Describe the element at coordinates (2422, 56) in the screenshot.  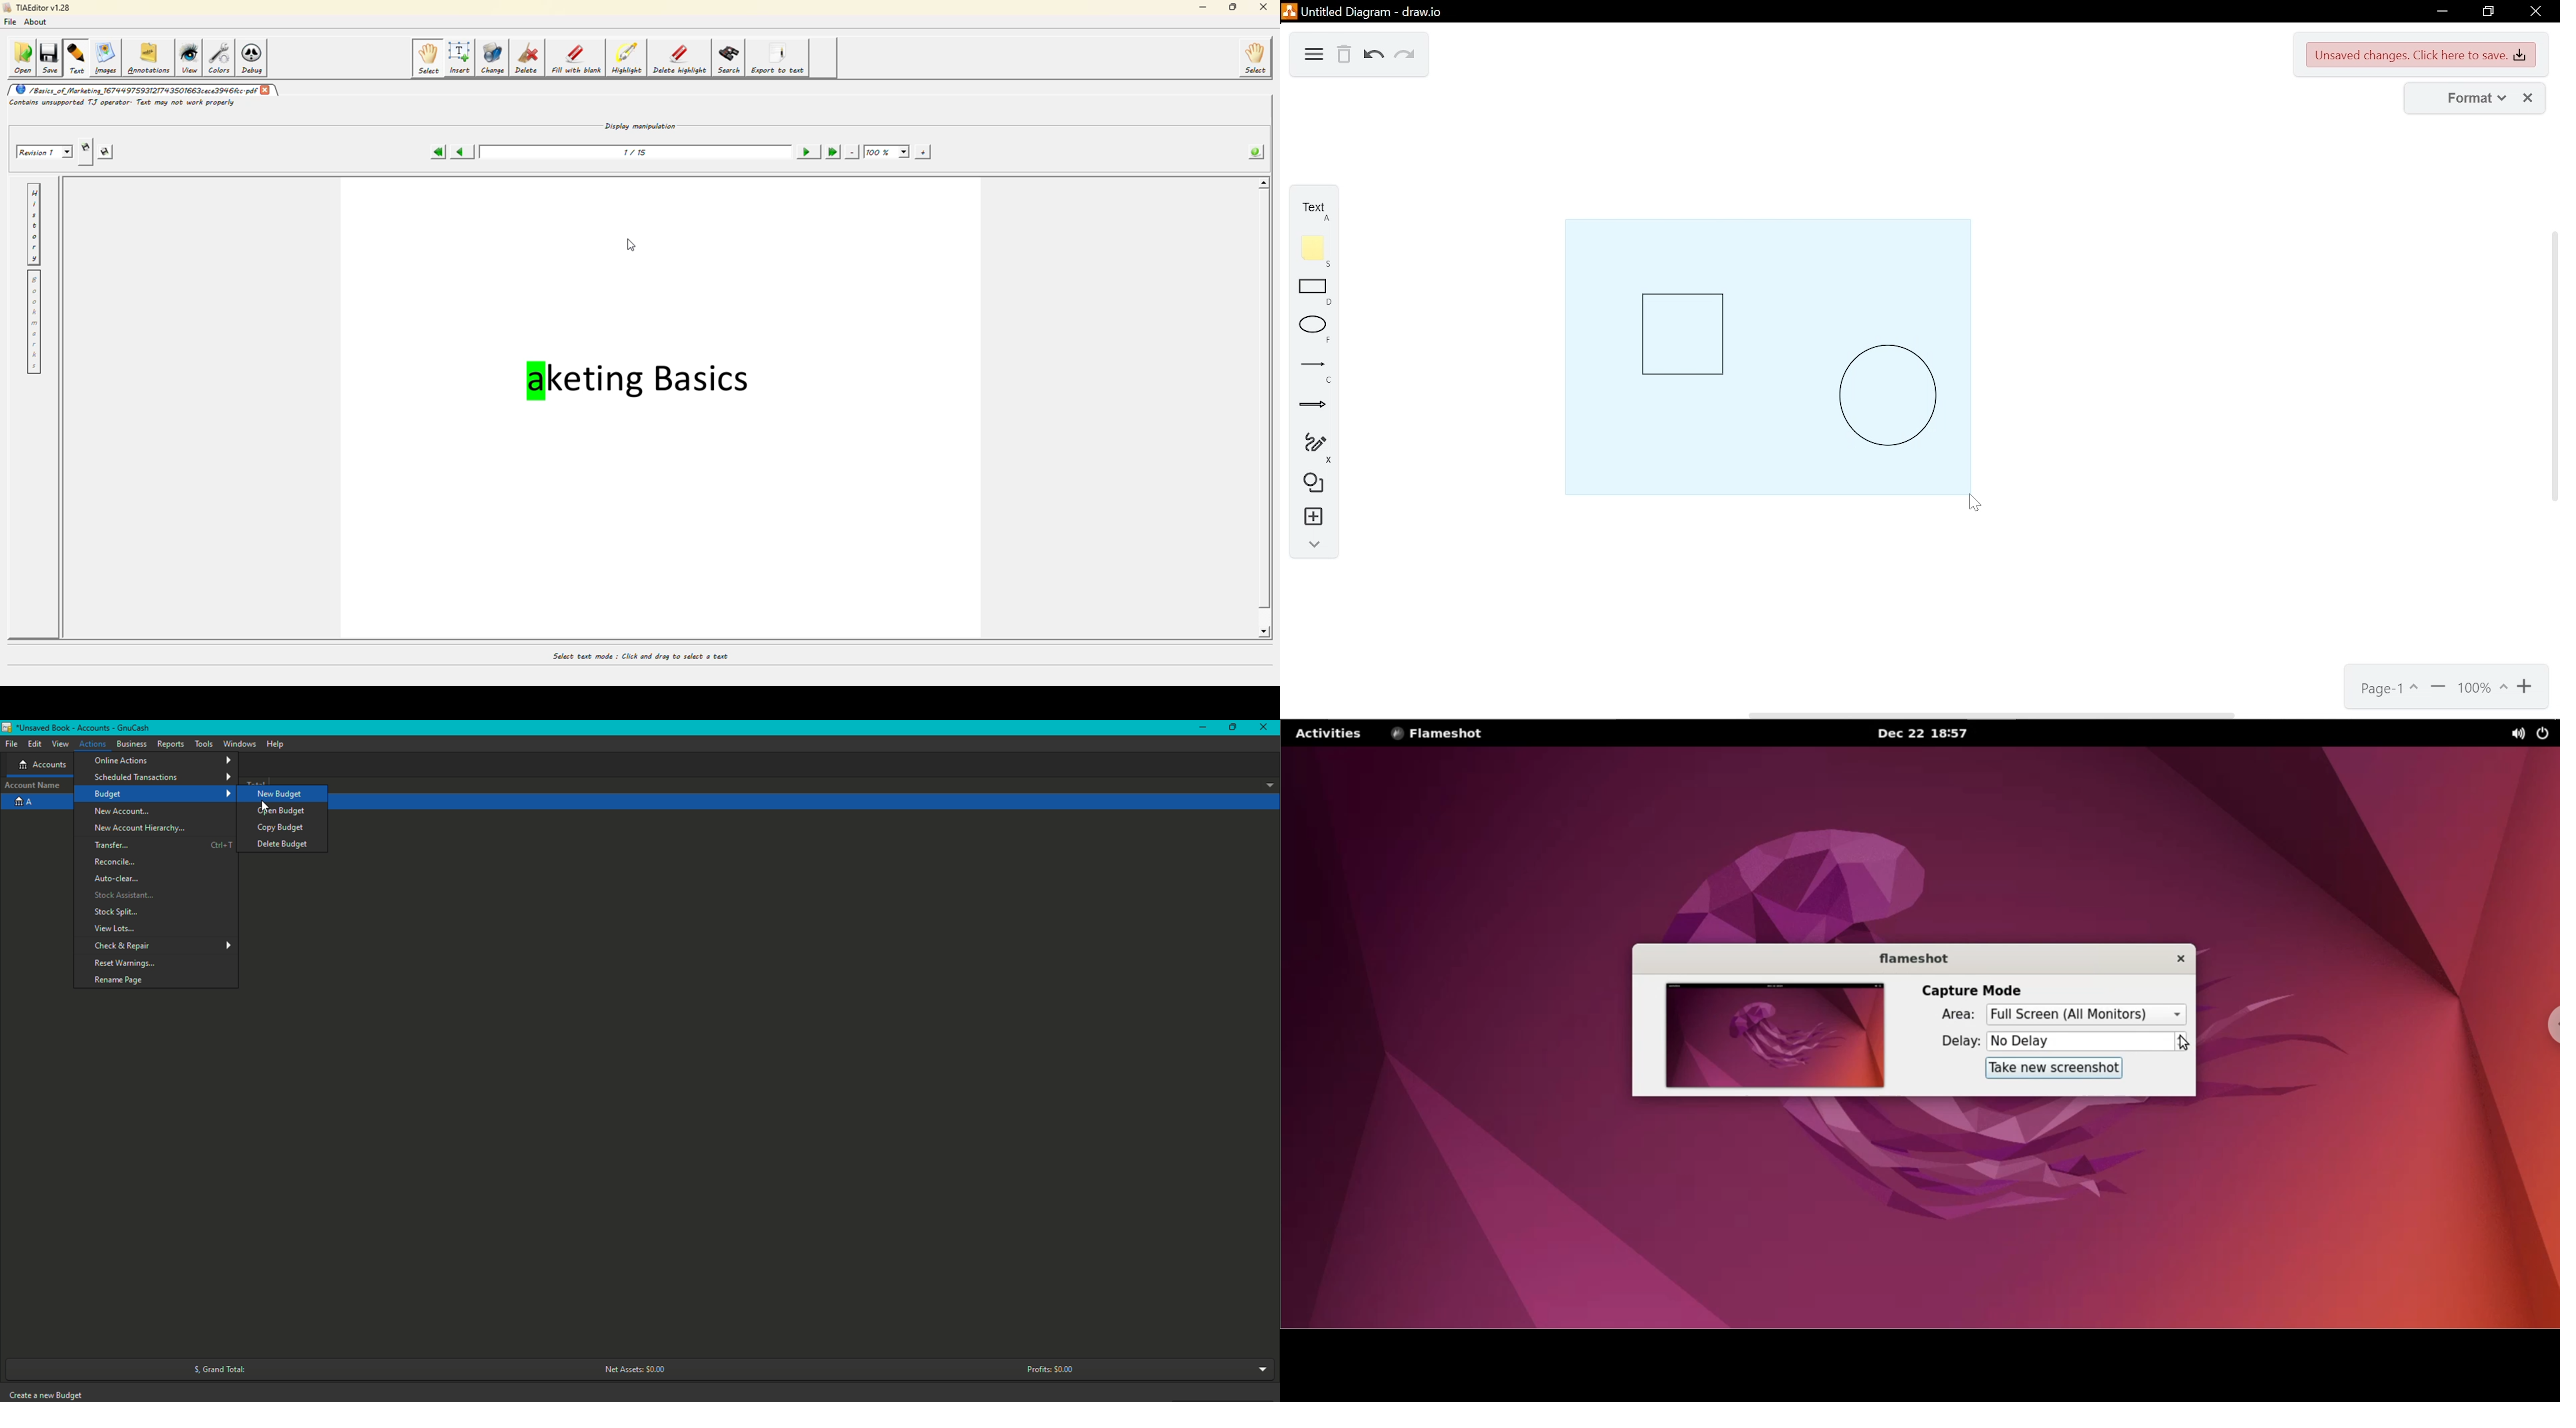
I see `unsaved changes. Click here to save` at that location.